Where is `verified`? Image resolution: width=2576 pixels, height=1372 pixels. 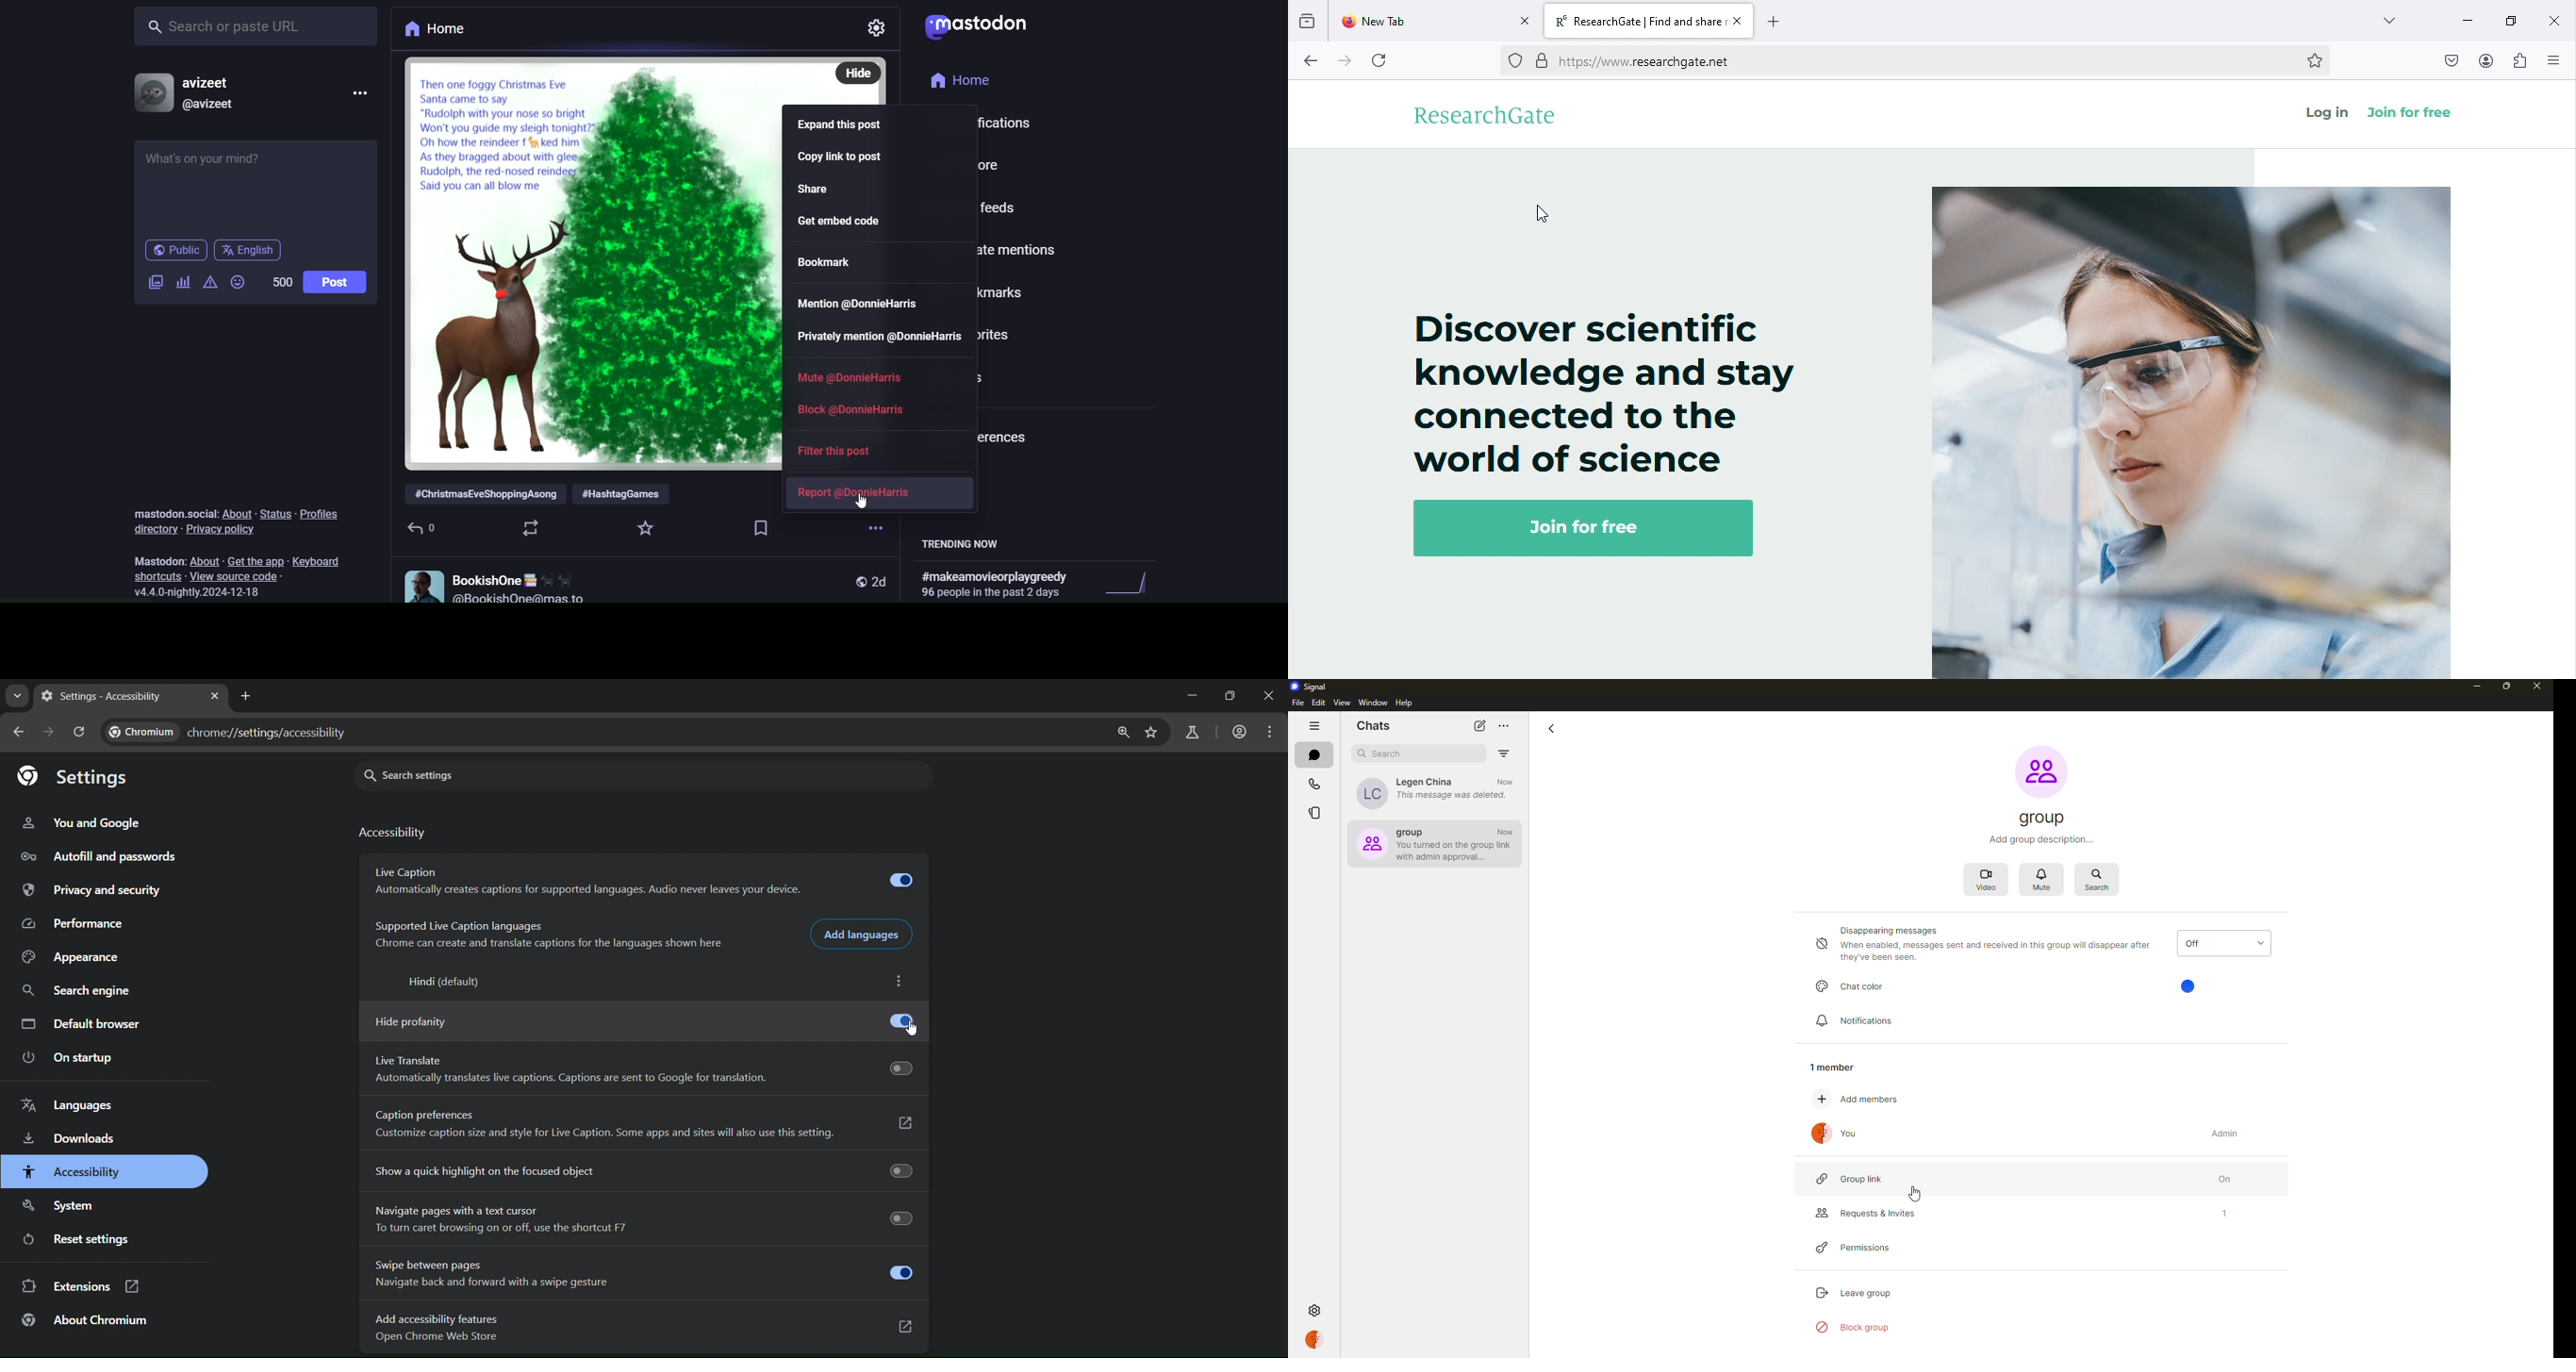
verified is located at coordinates (1544, 60).